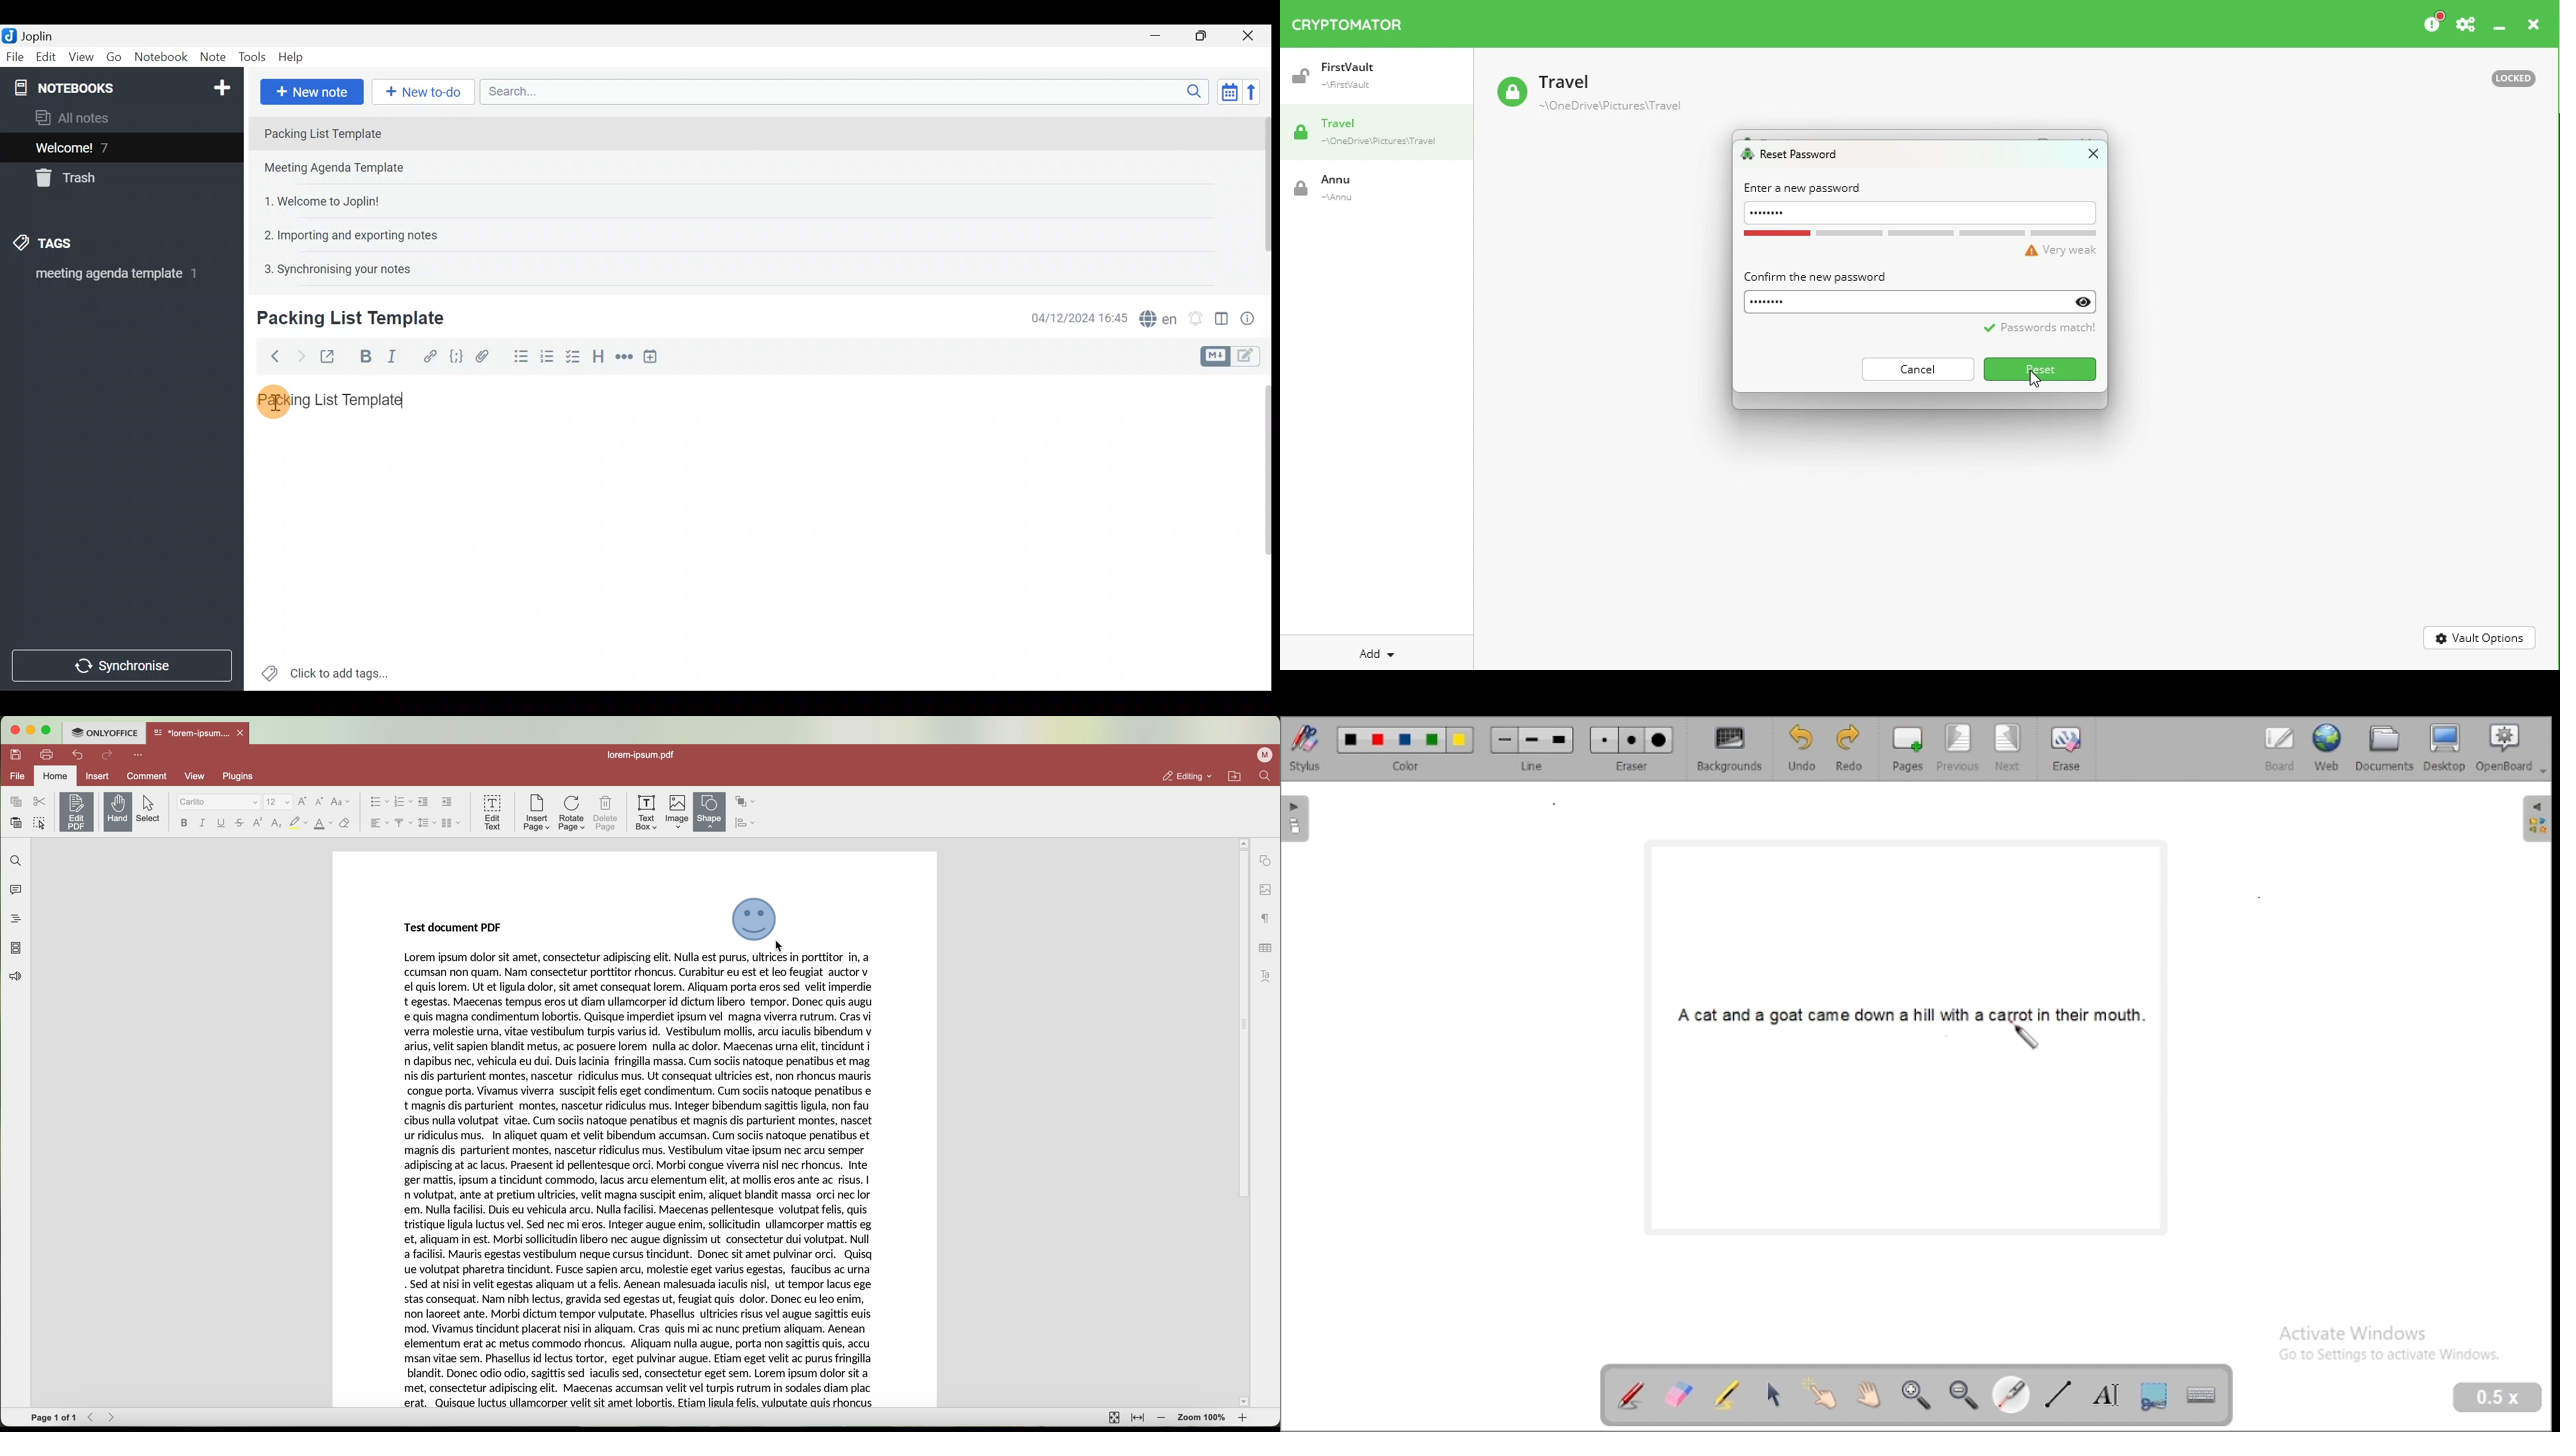 The height and width of the screenshot is (1456, 2576). Describe the element at coordinates (492, 811) in the screenshot. I see `edit text` at that location.